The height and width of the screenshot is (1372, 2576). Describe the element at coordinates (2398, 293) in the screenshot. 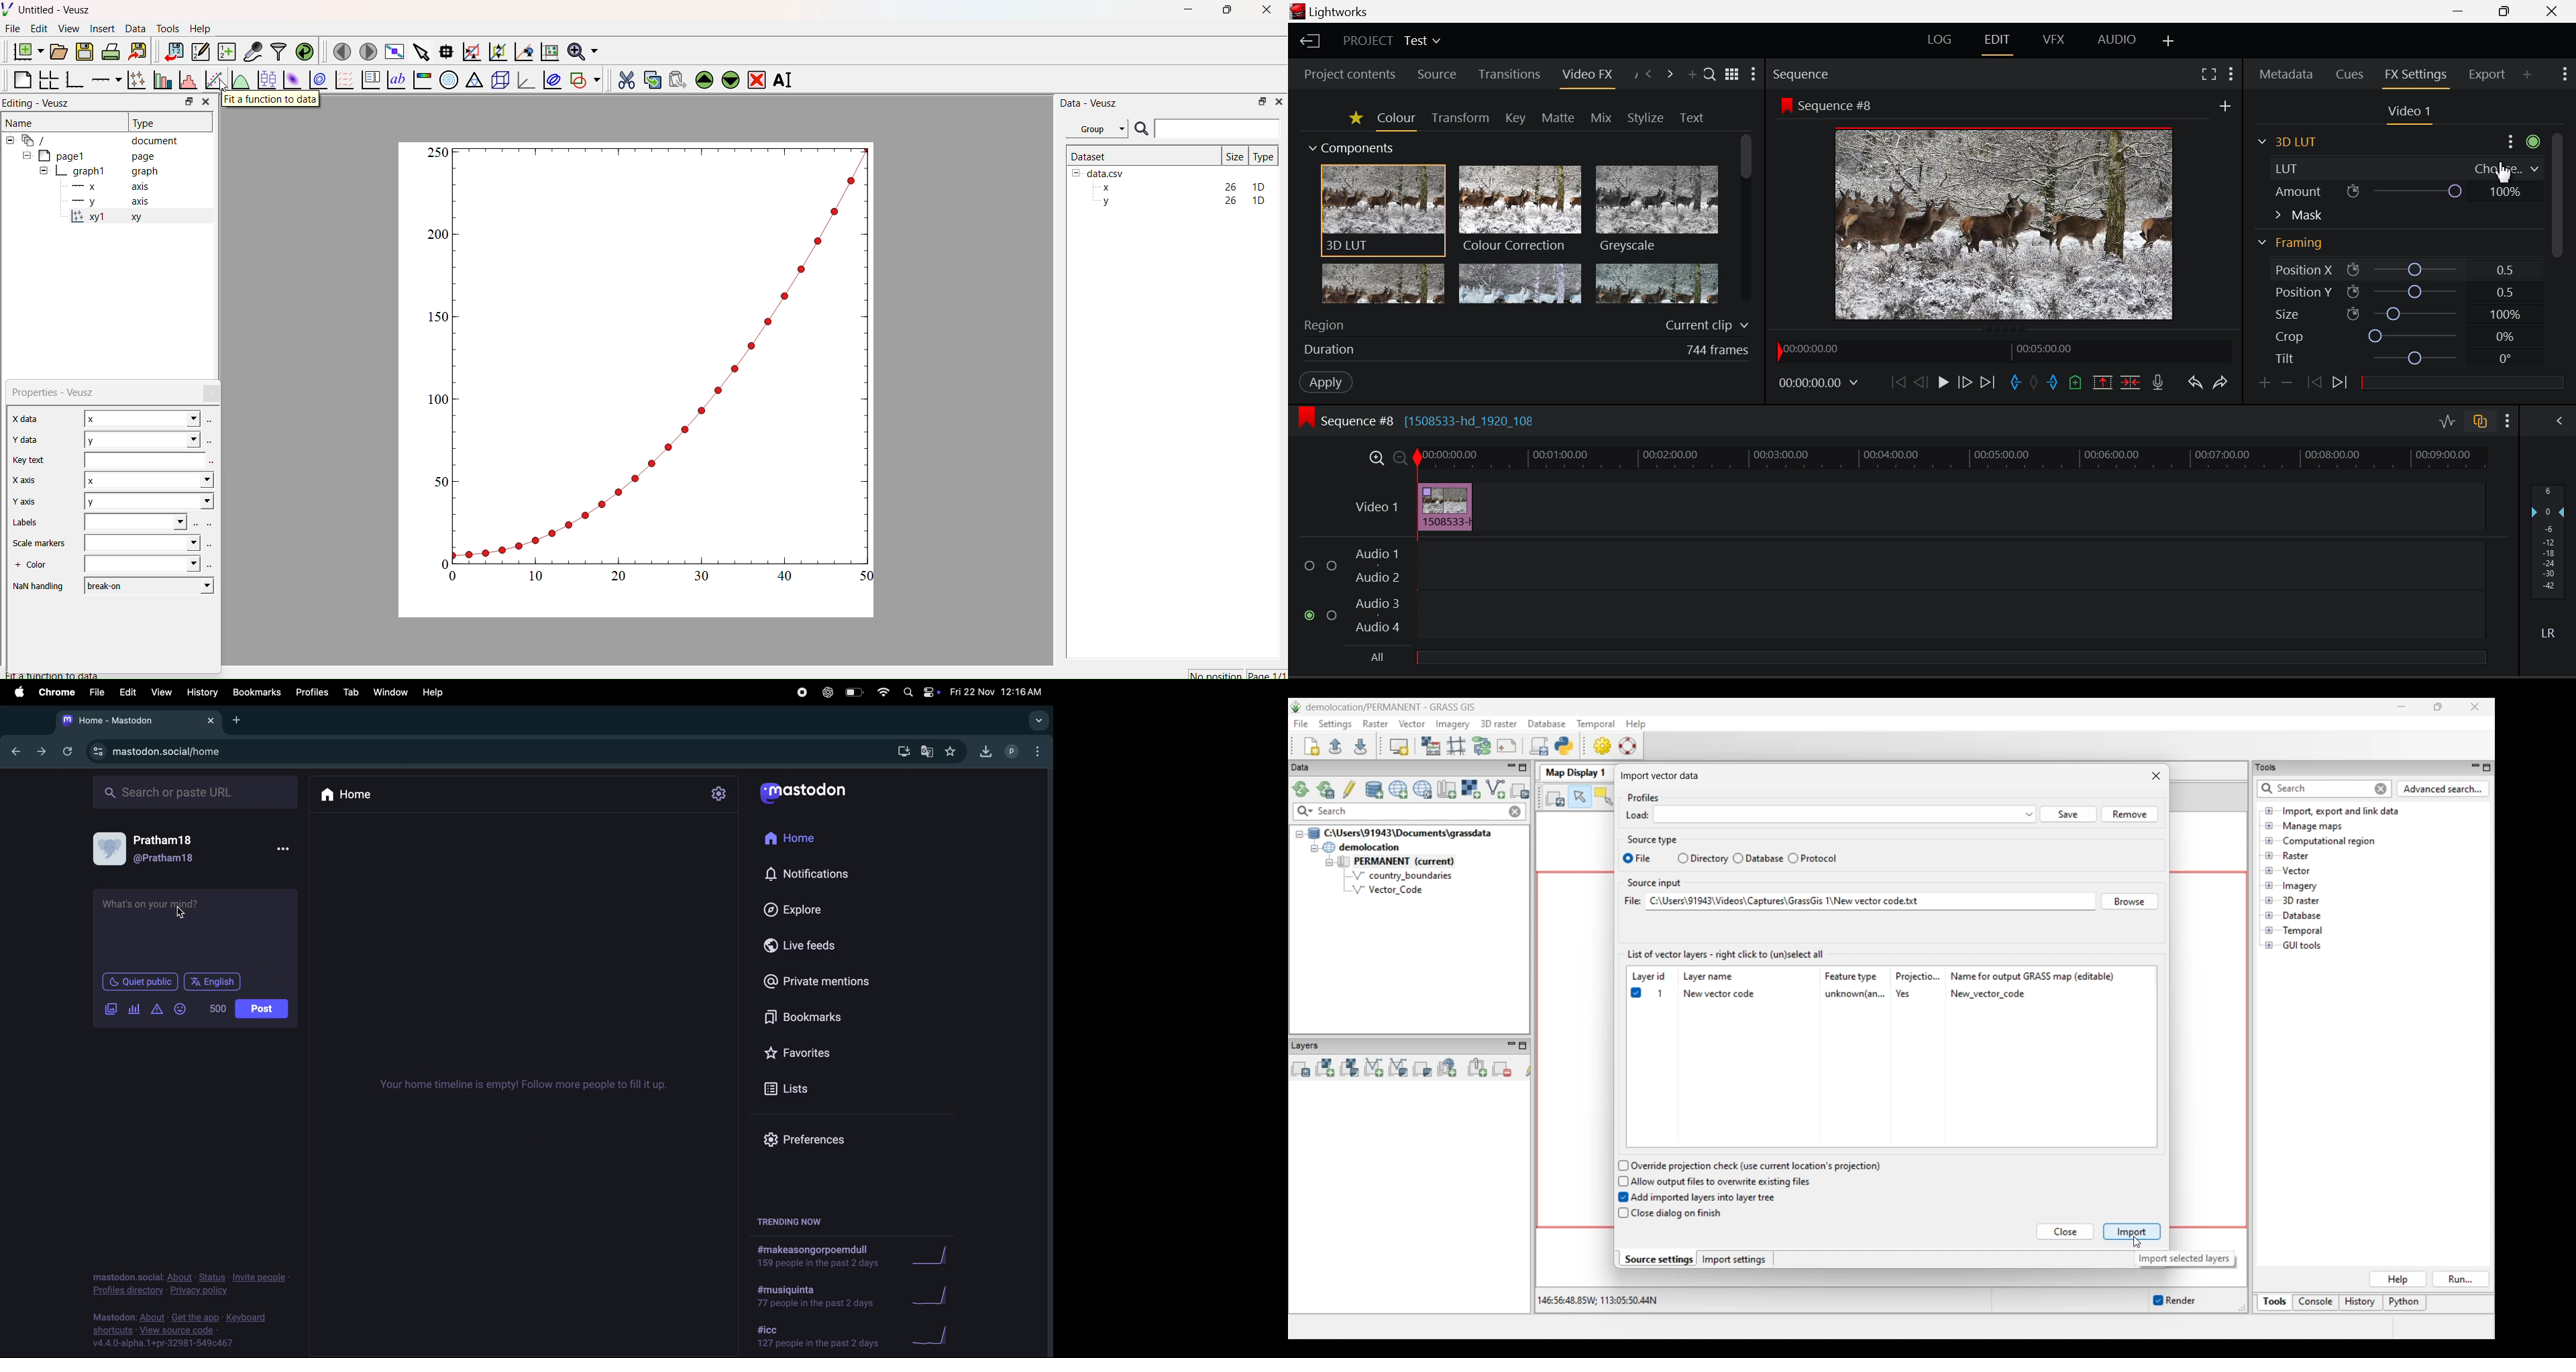

I see `Position Y` at that location.